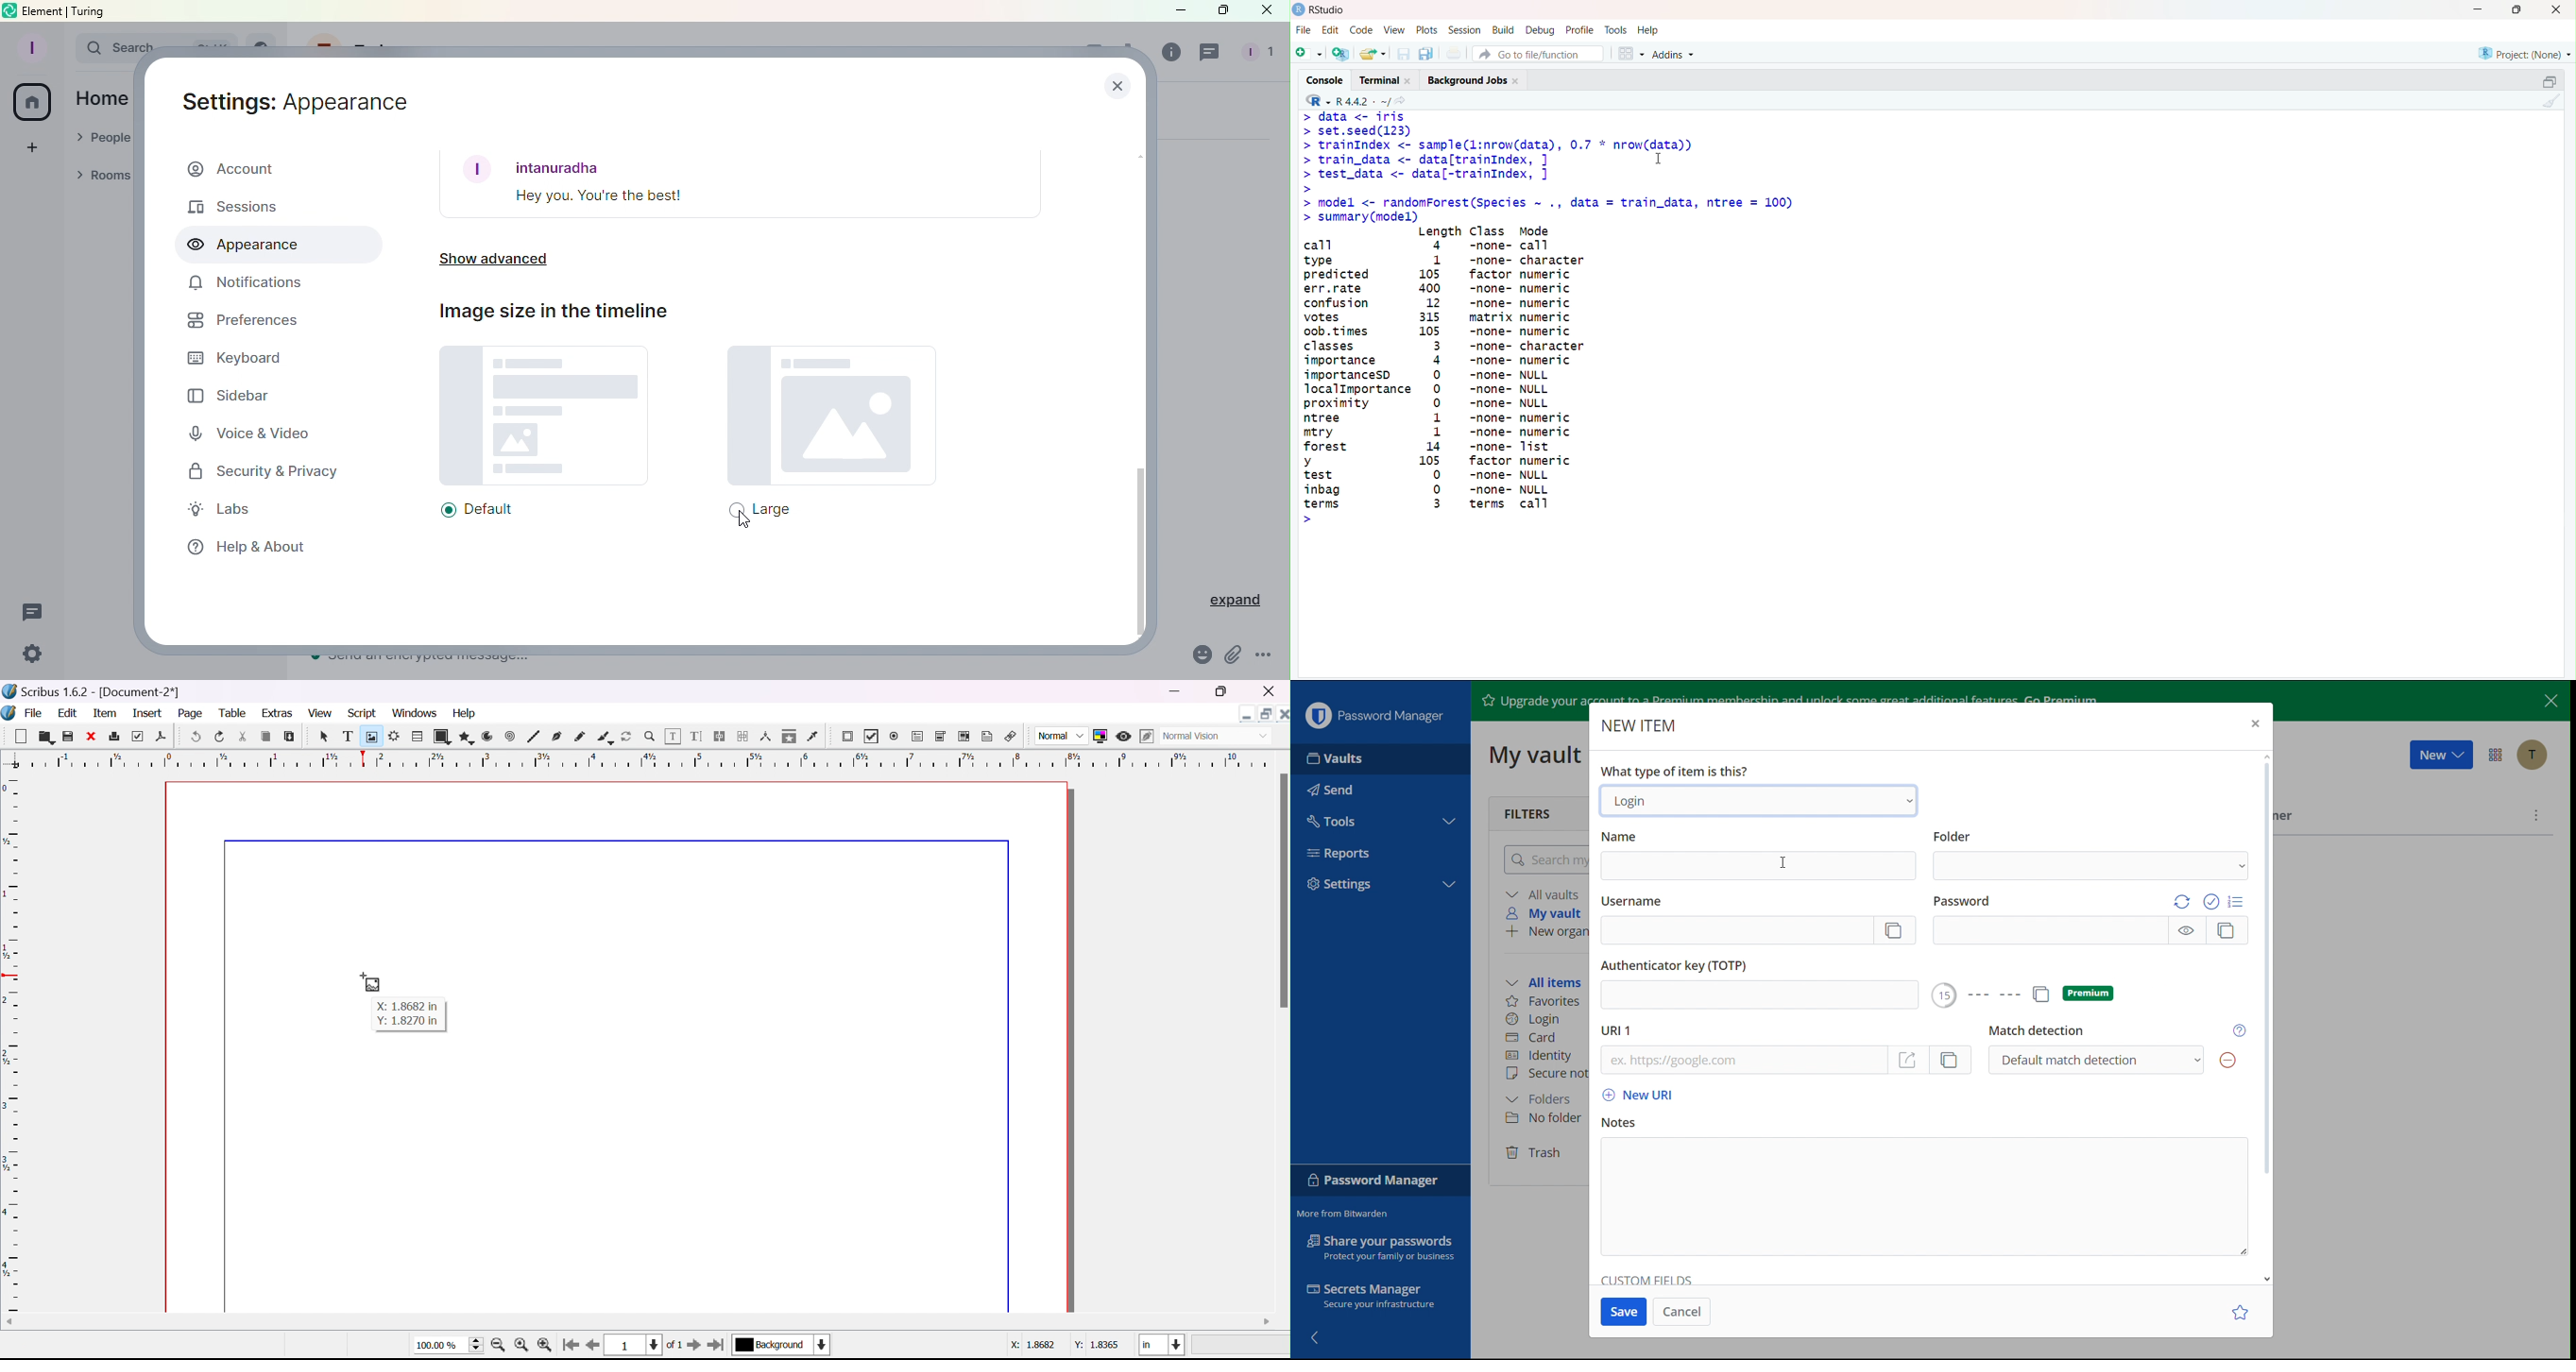  Describe the element at coordinates (1055, 1346) in the screenshot. I see `coordinates` at that location.